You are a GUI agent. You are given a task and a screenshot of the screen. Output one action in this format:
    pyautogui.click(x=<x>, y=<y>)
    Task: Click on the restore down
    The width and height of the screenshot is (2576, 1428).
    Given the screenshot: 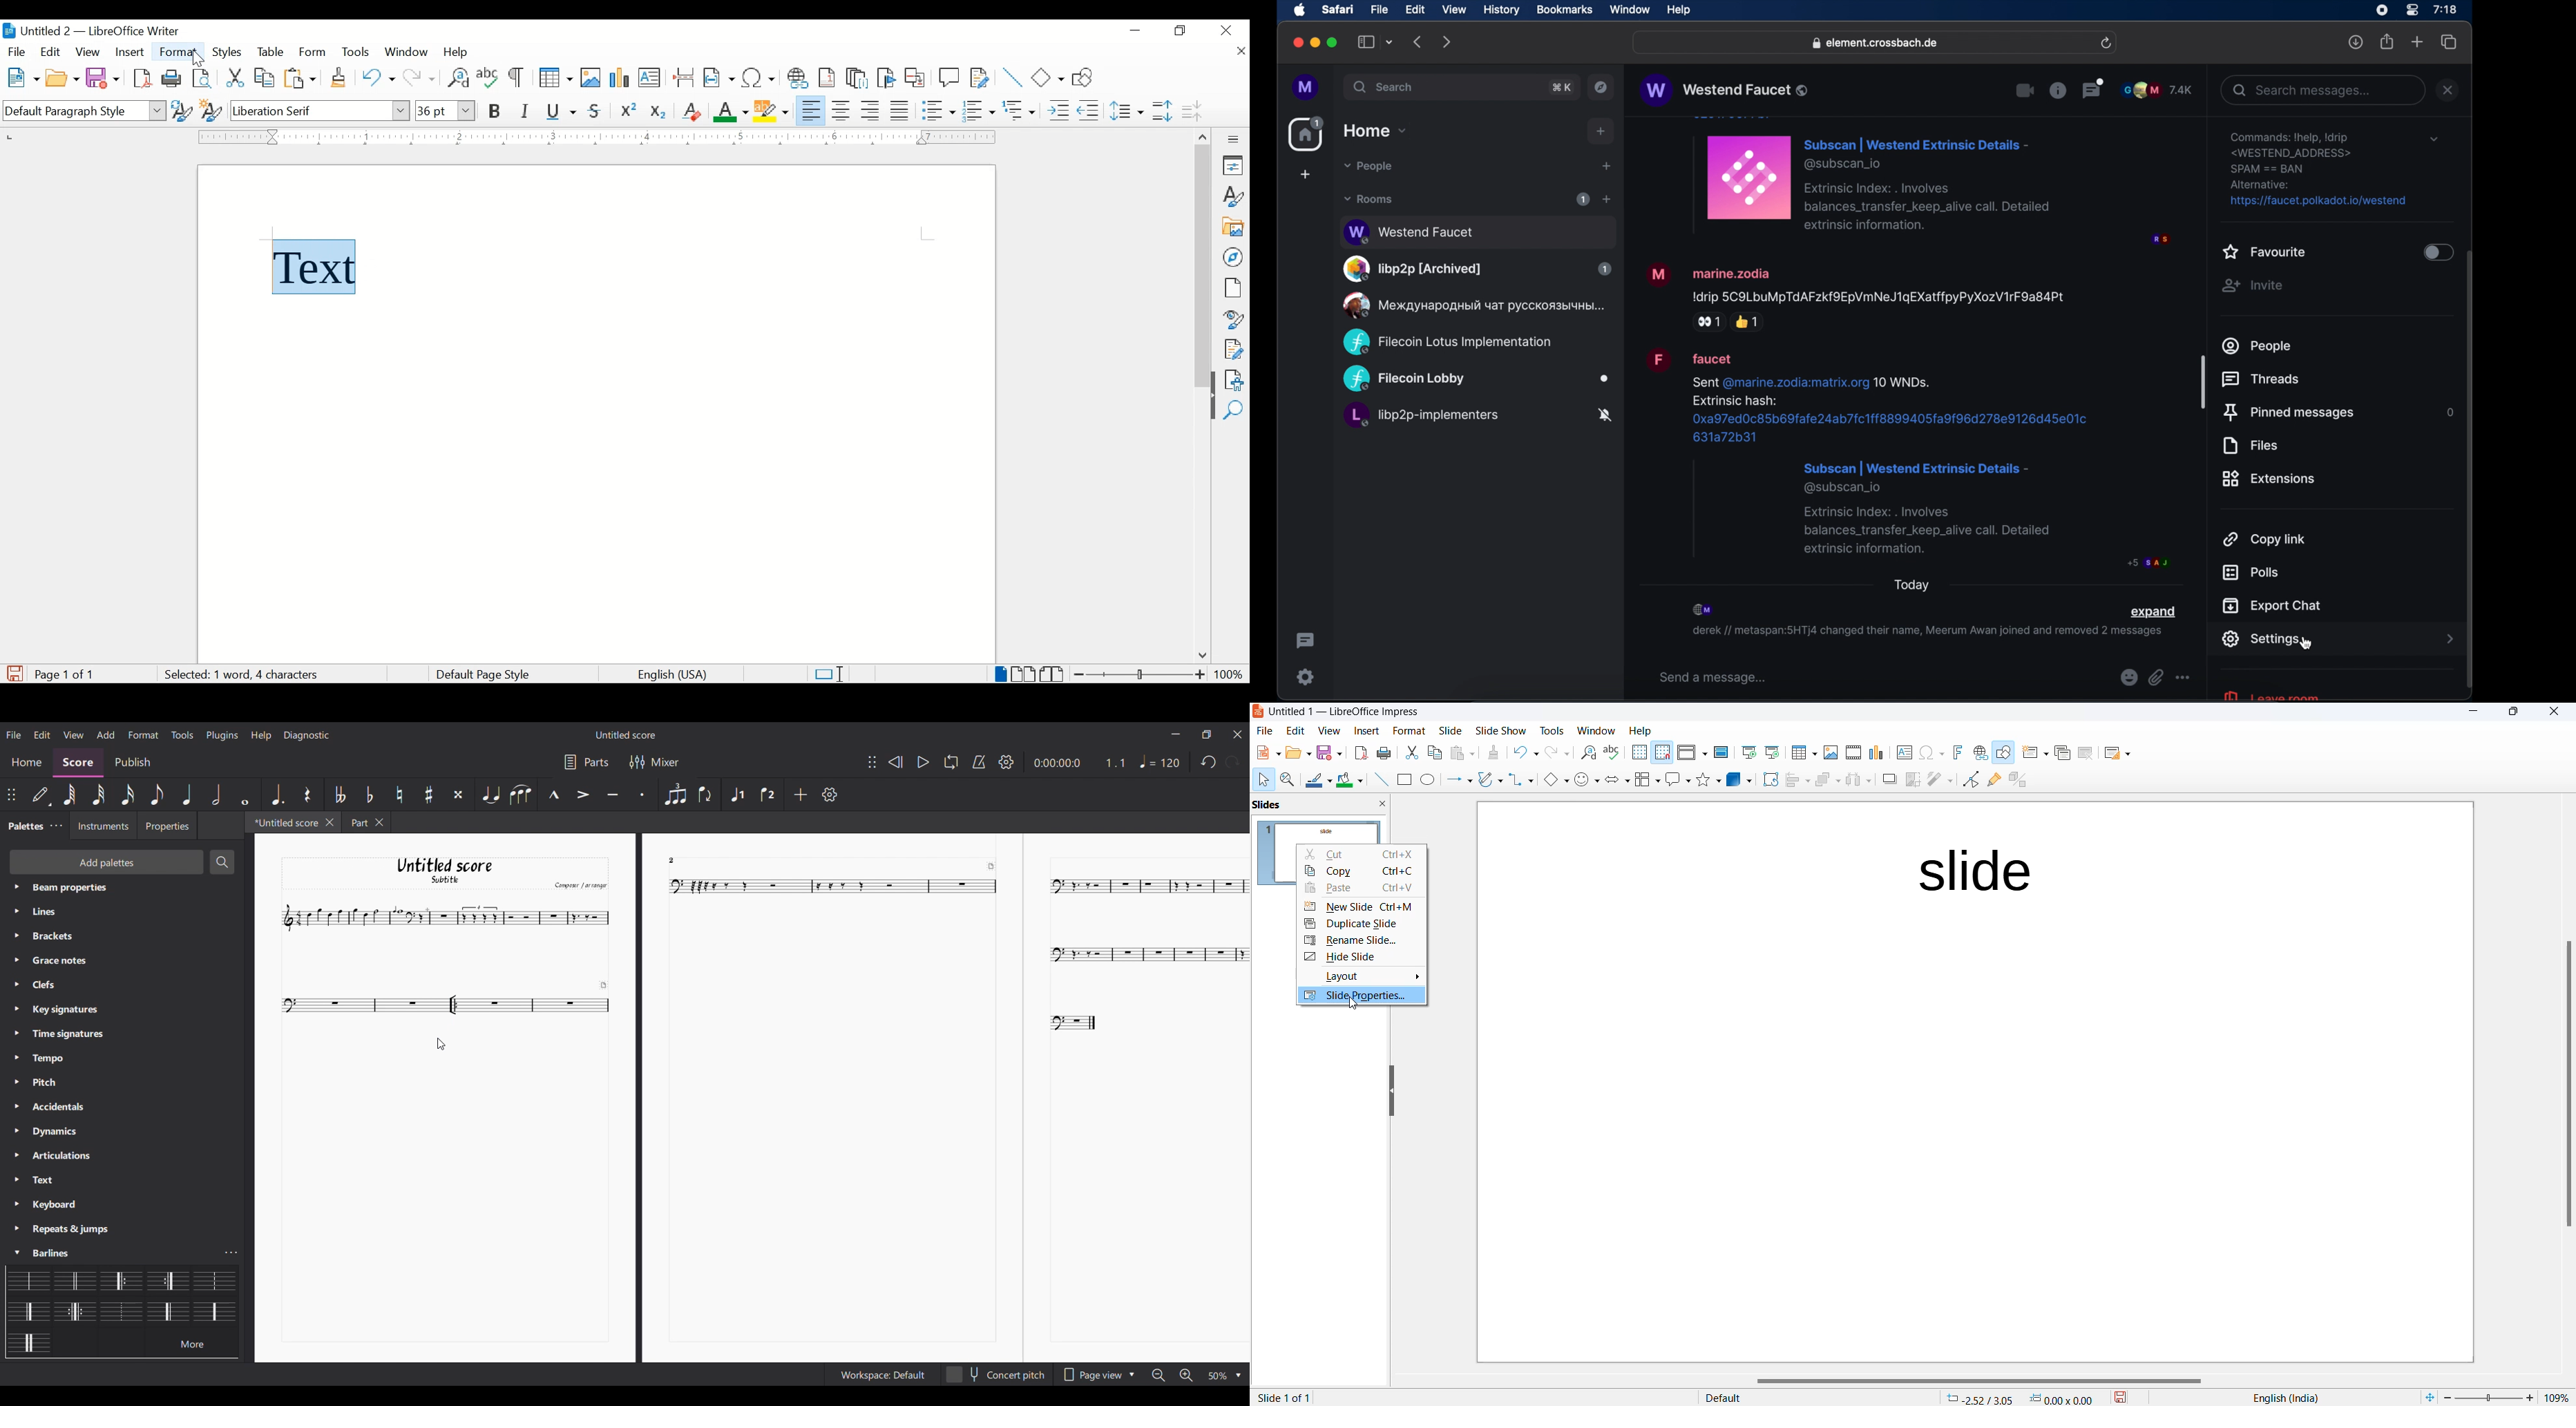 What is the action you would take?
    pyautogui.click(x=1181, y=31)
    